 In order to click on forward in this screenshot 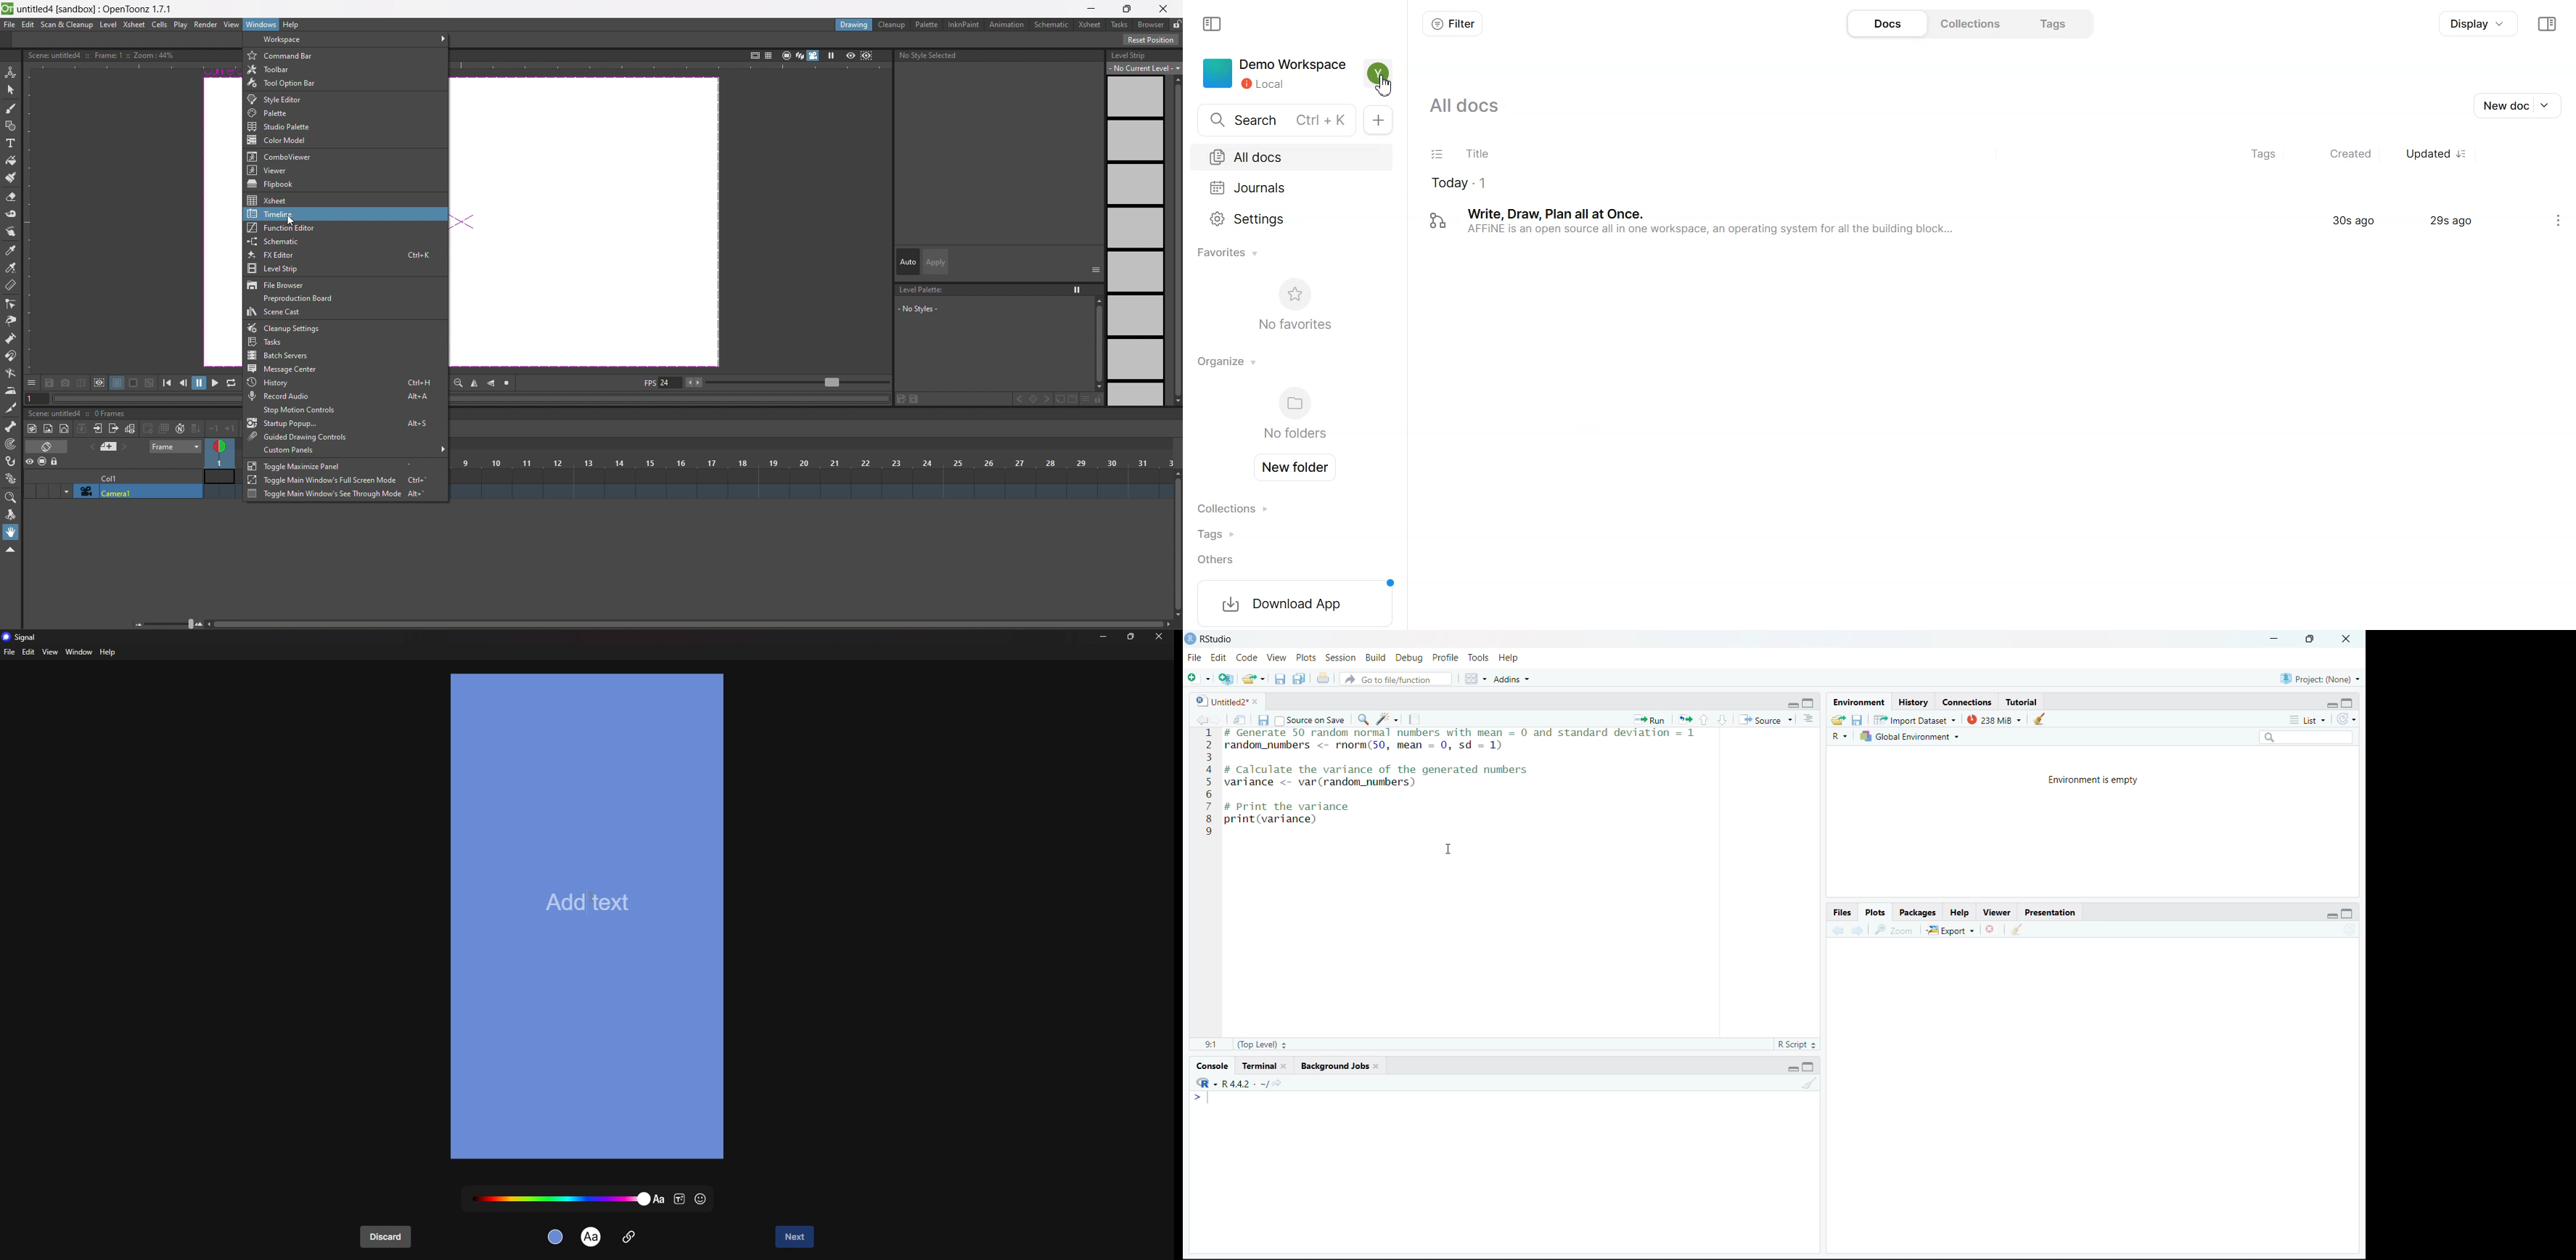, I will do `click(1858, 930)`.